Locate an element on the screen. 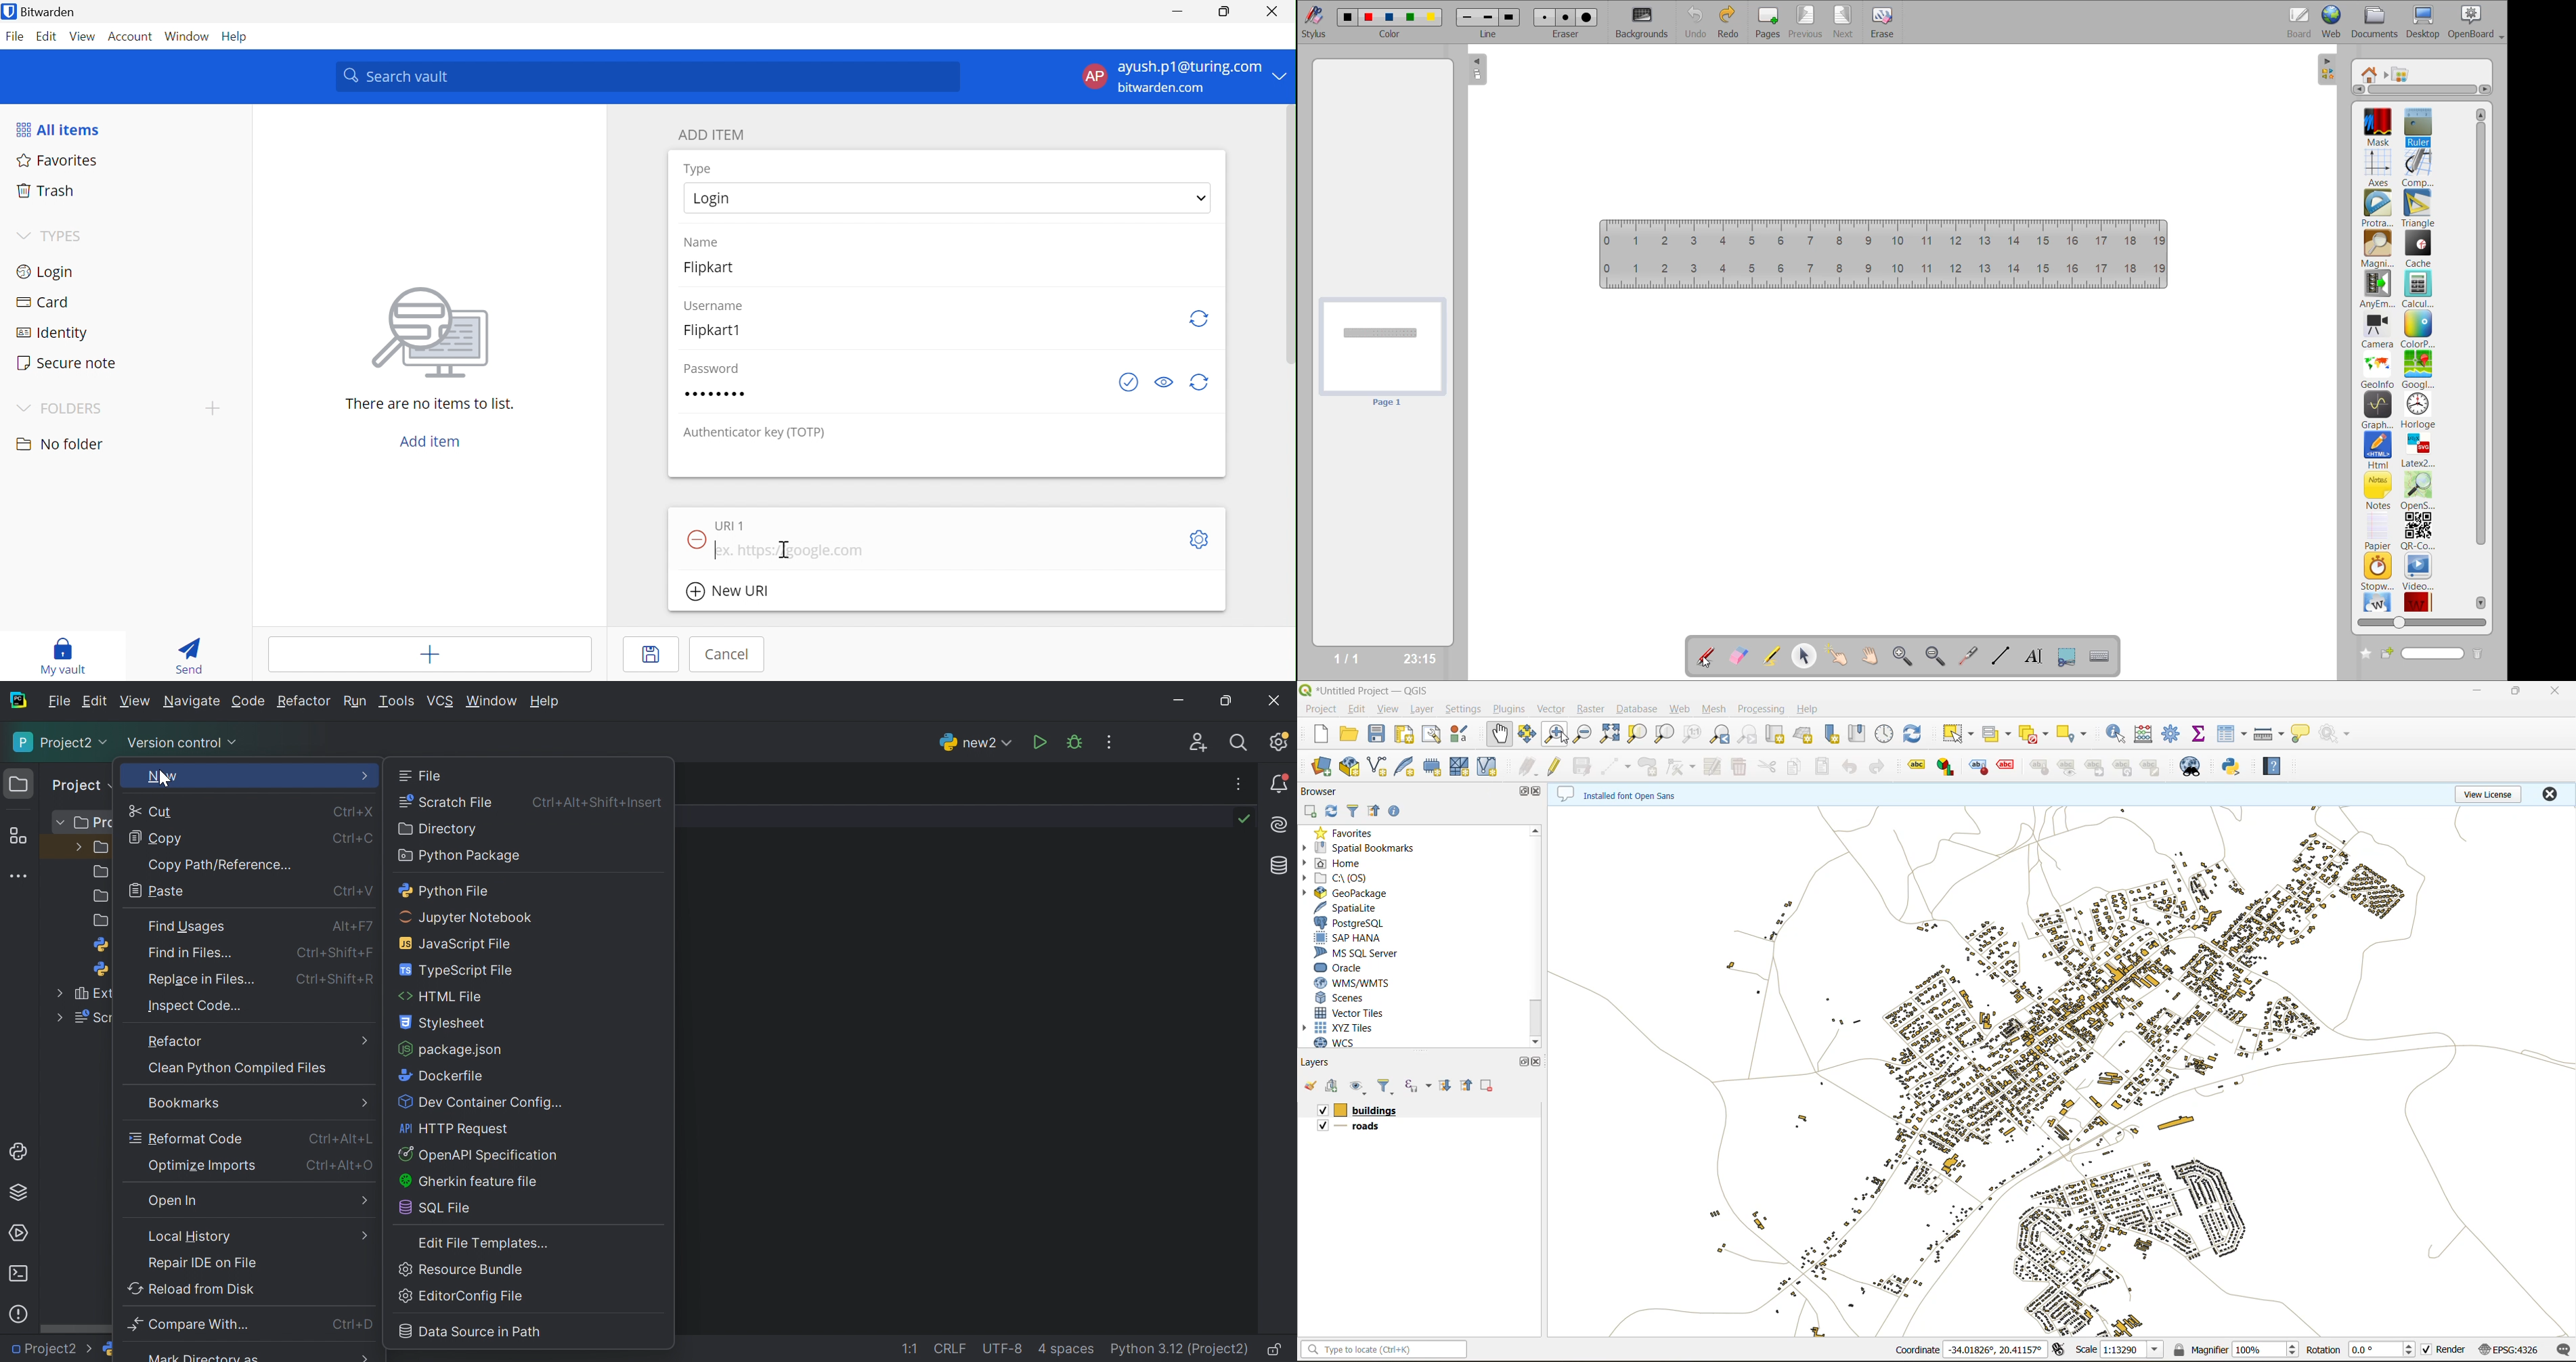 This screenshot has height=1372, width=2576. Password is located at coordinates (718, 395).